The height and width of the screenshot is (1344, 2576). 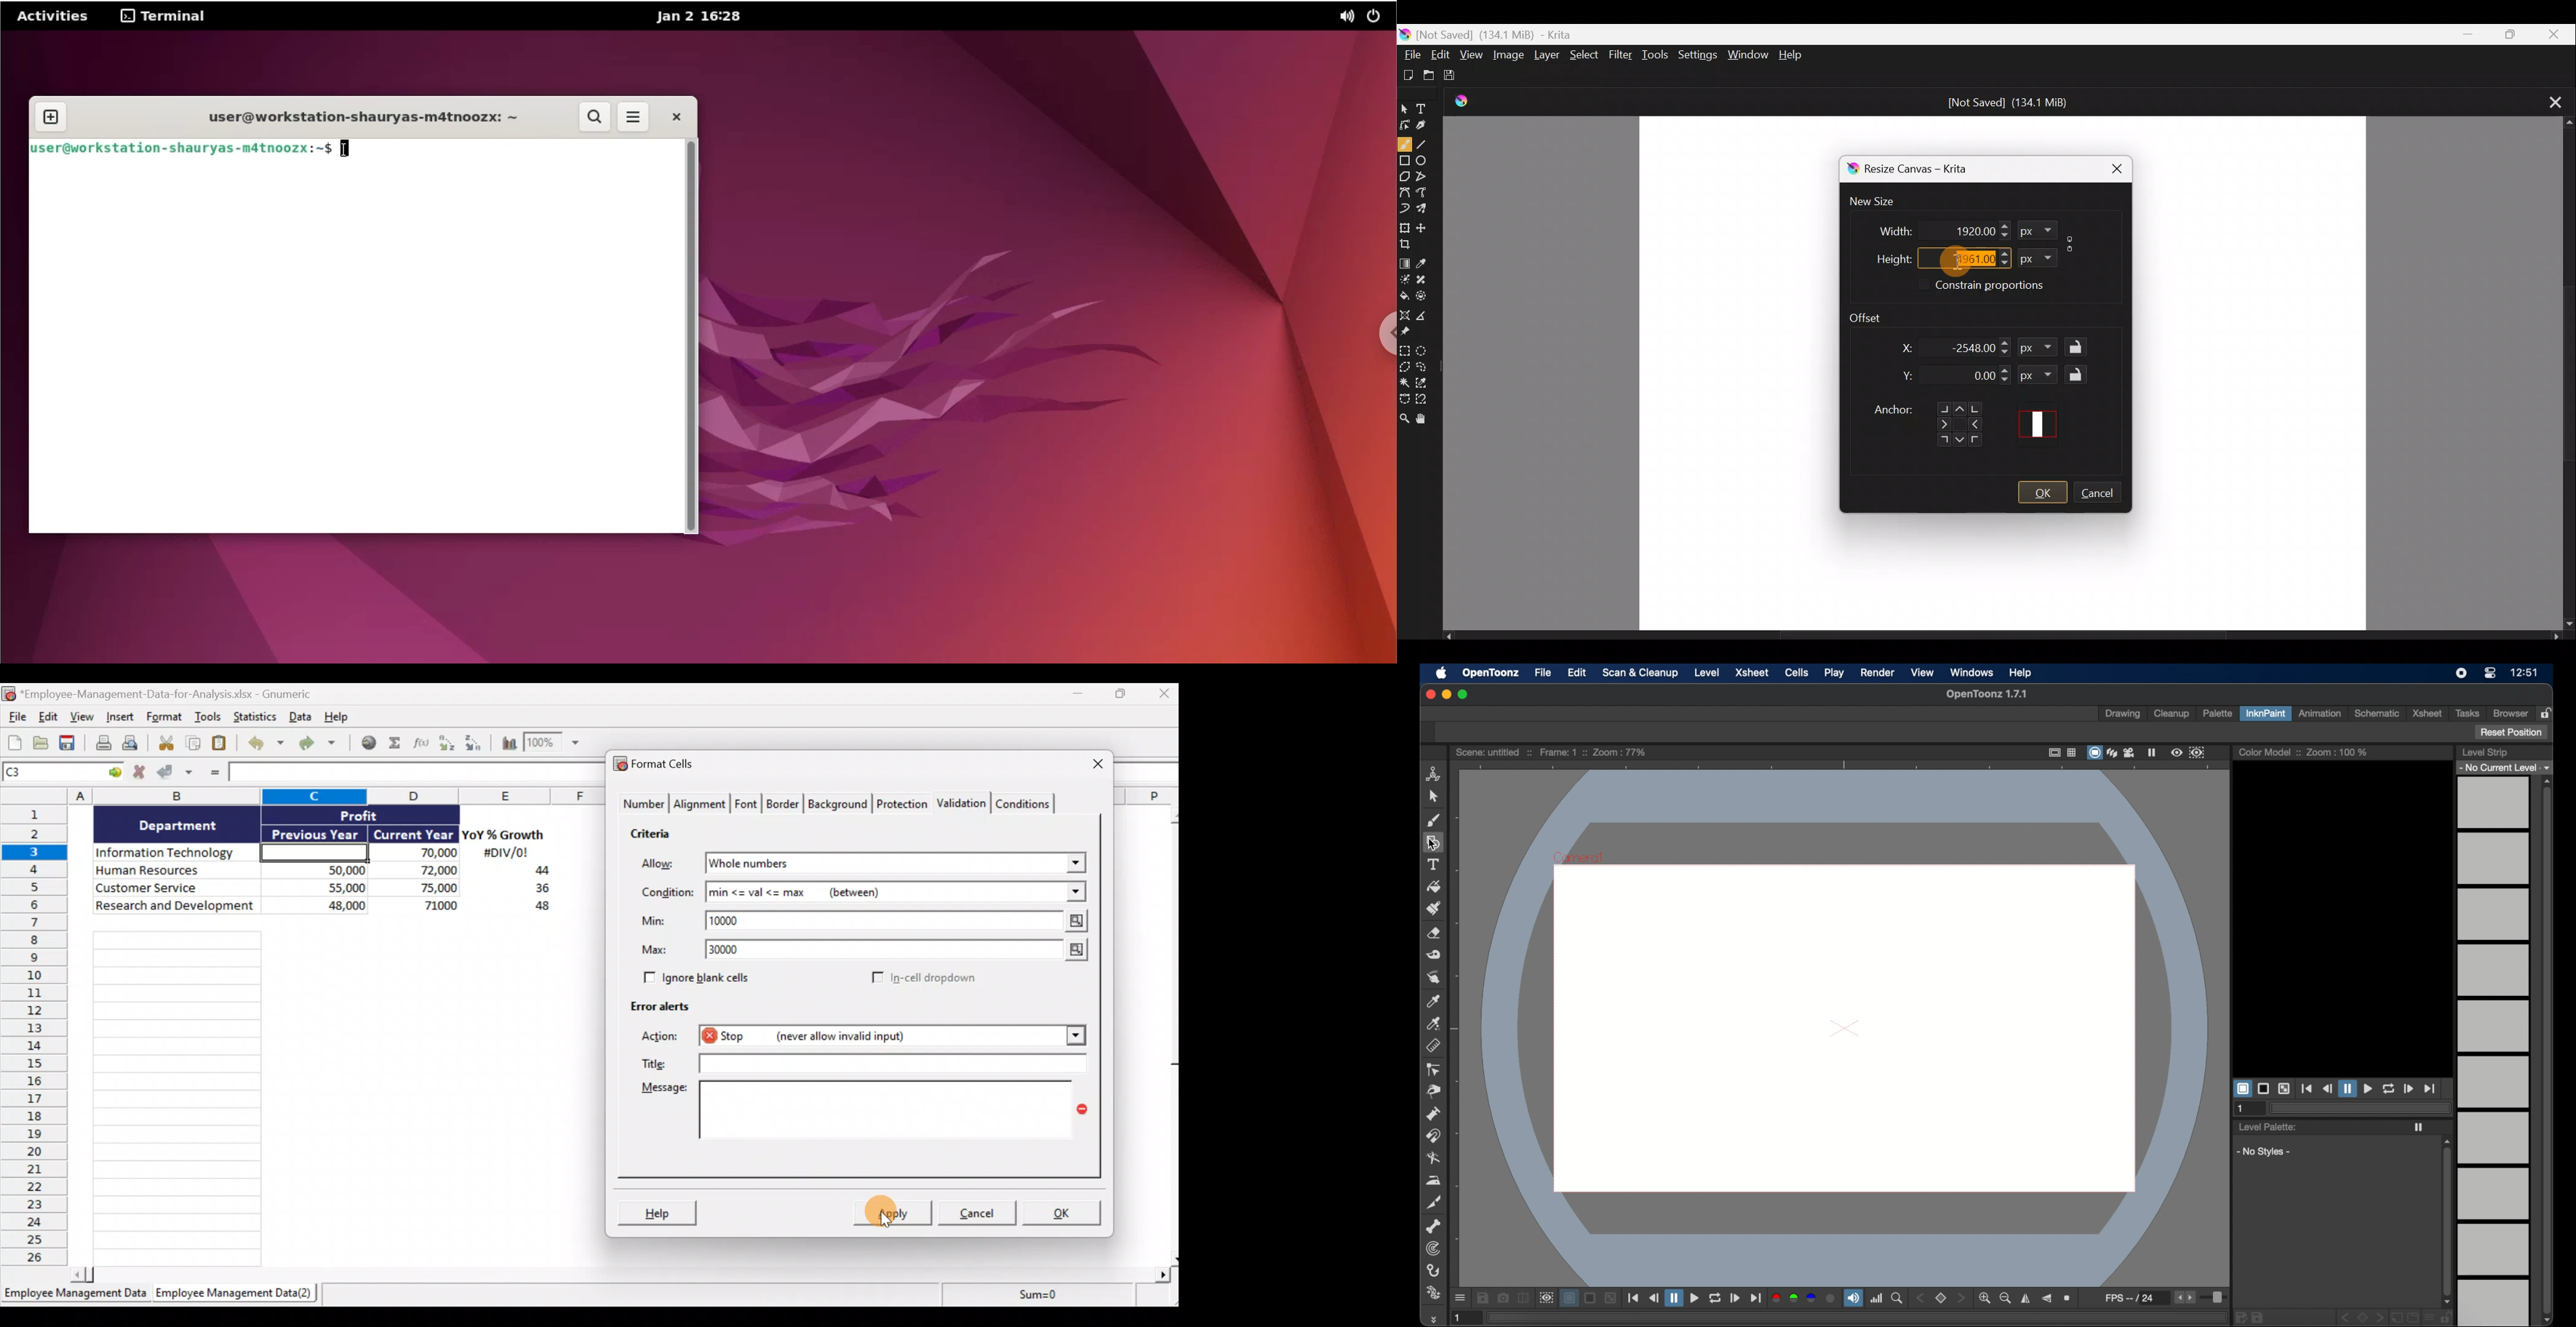 What do you see at coordinates (2020, 673) in the screenshot?
I see `help` at bounding box center [2020, 673].